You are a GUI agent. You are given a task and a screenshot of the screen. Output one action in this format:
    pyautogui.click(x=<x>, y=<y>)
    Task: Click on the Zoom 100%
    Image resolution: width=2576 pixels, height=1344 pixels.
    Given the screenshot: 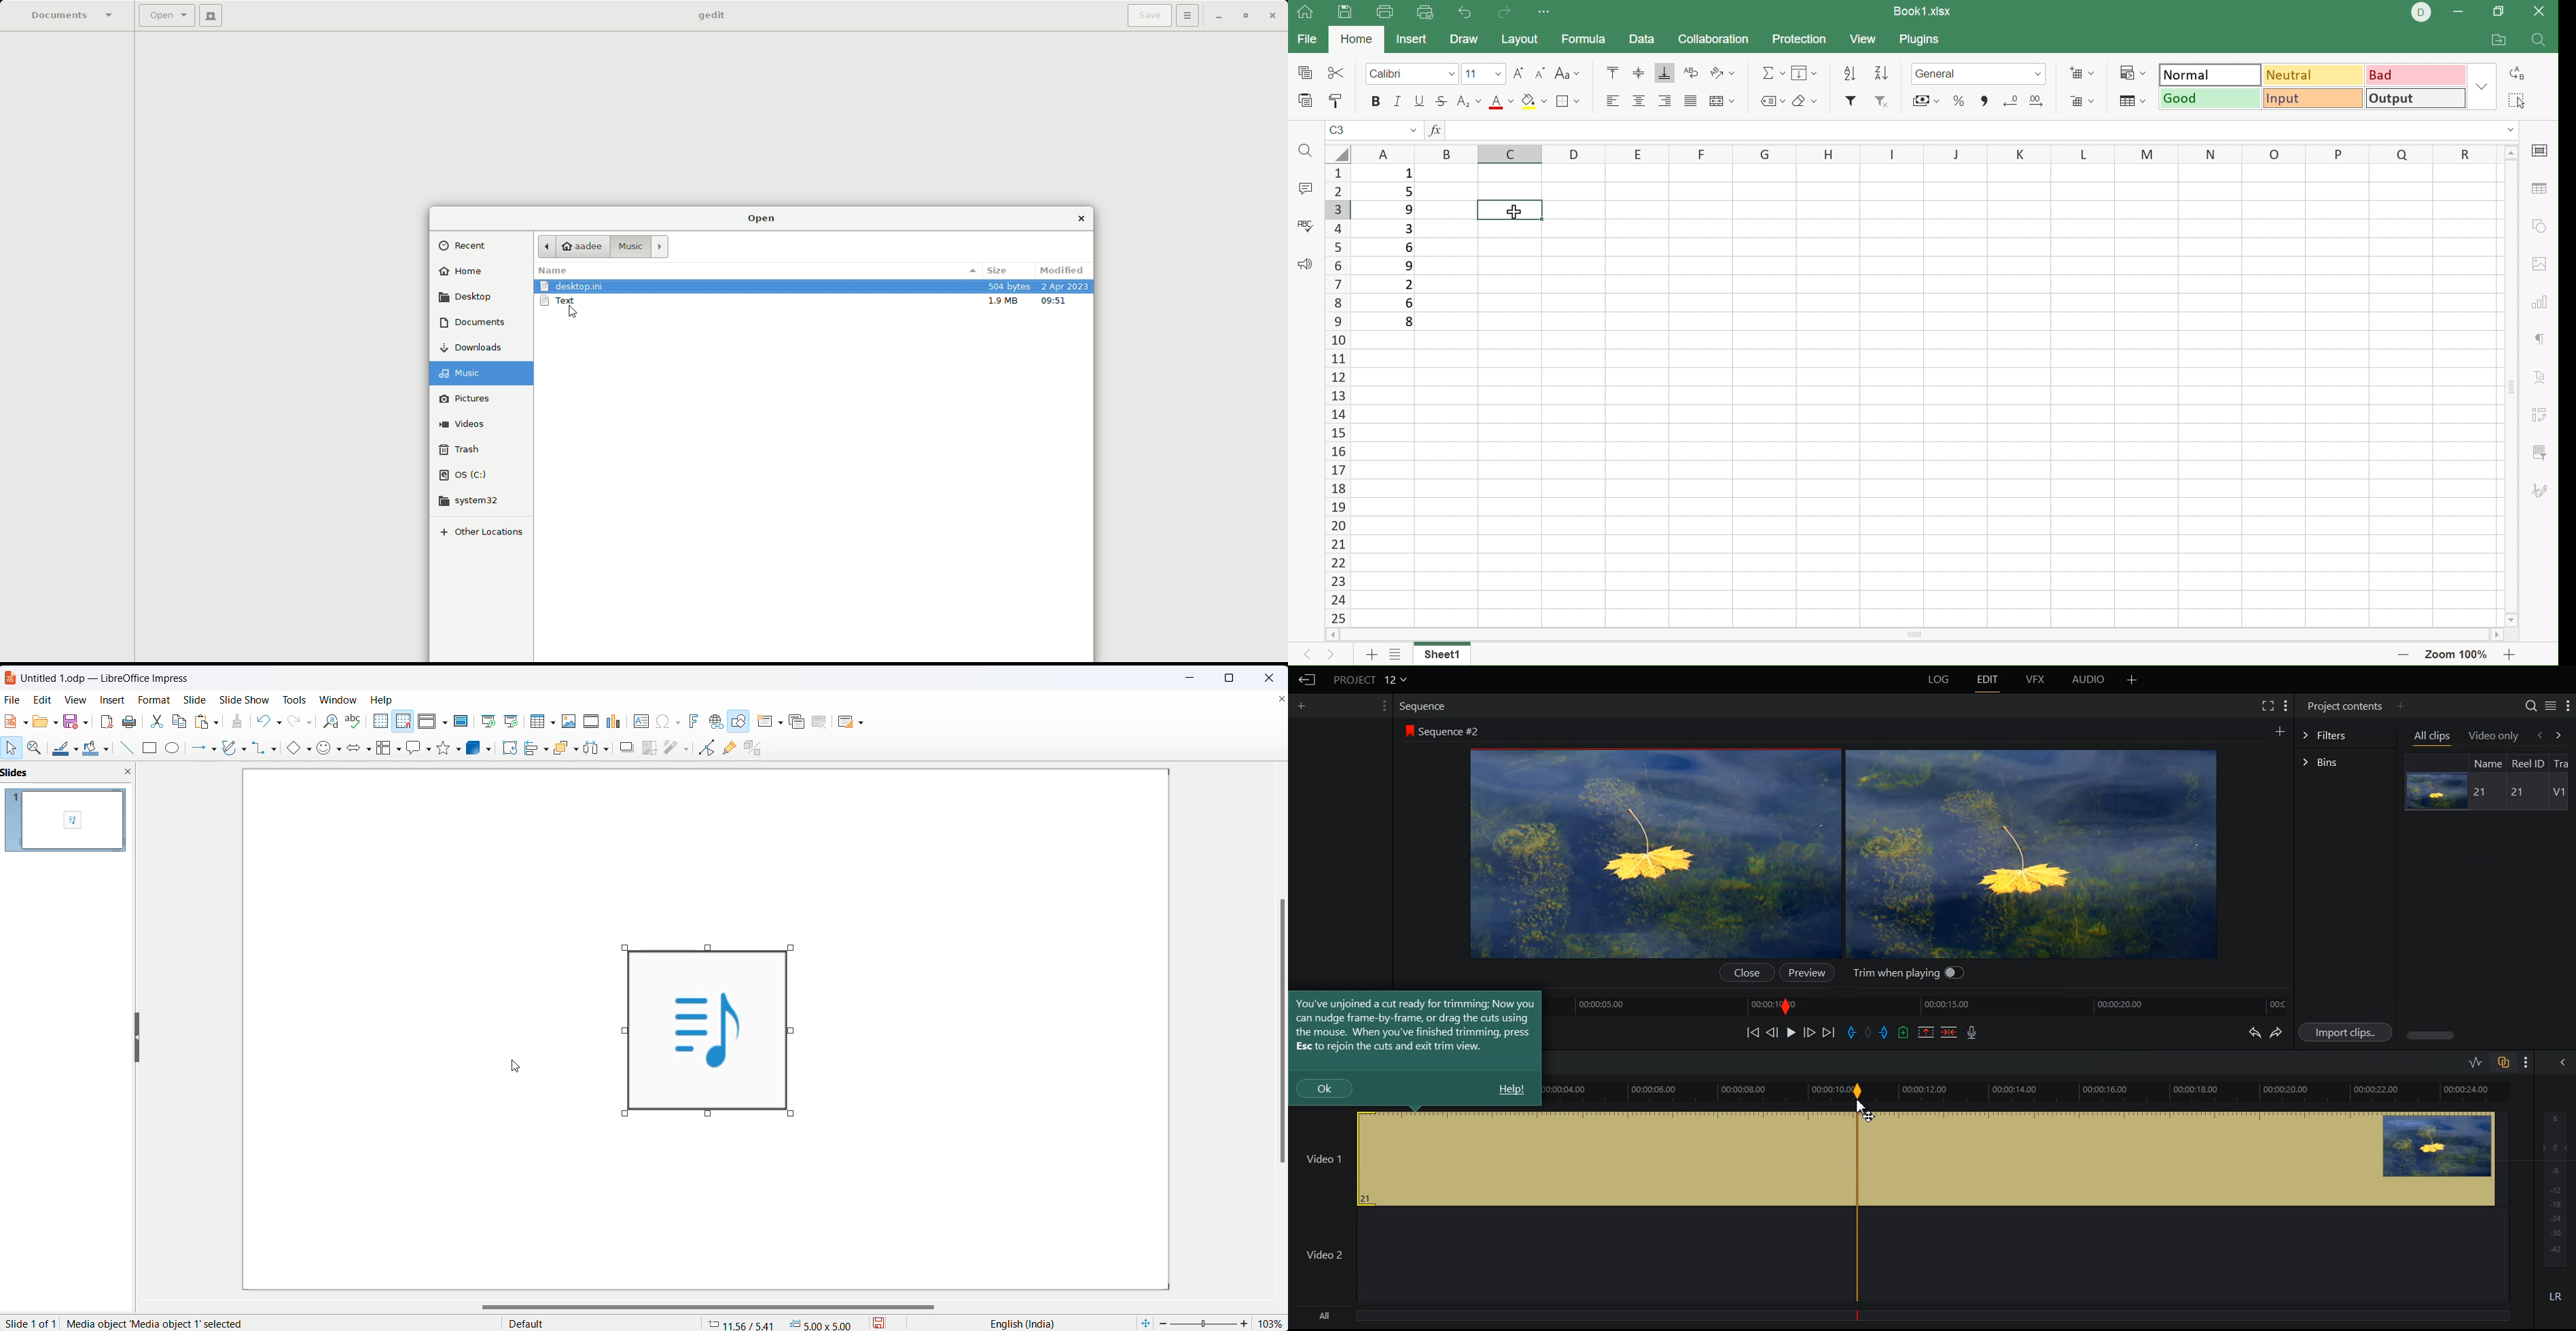 What is the action you would take?
    pyautogui.click(x=2459, y=654)
    